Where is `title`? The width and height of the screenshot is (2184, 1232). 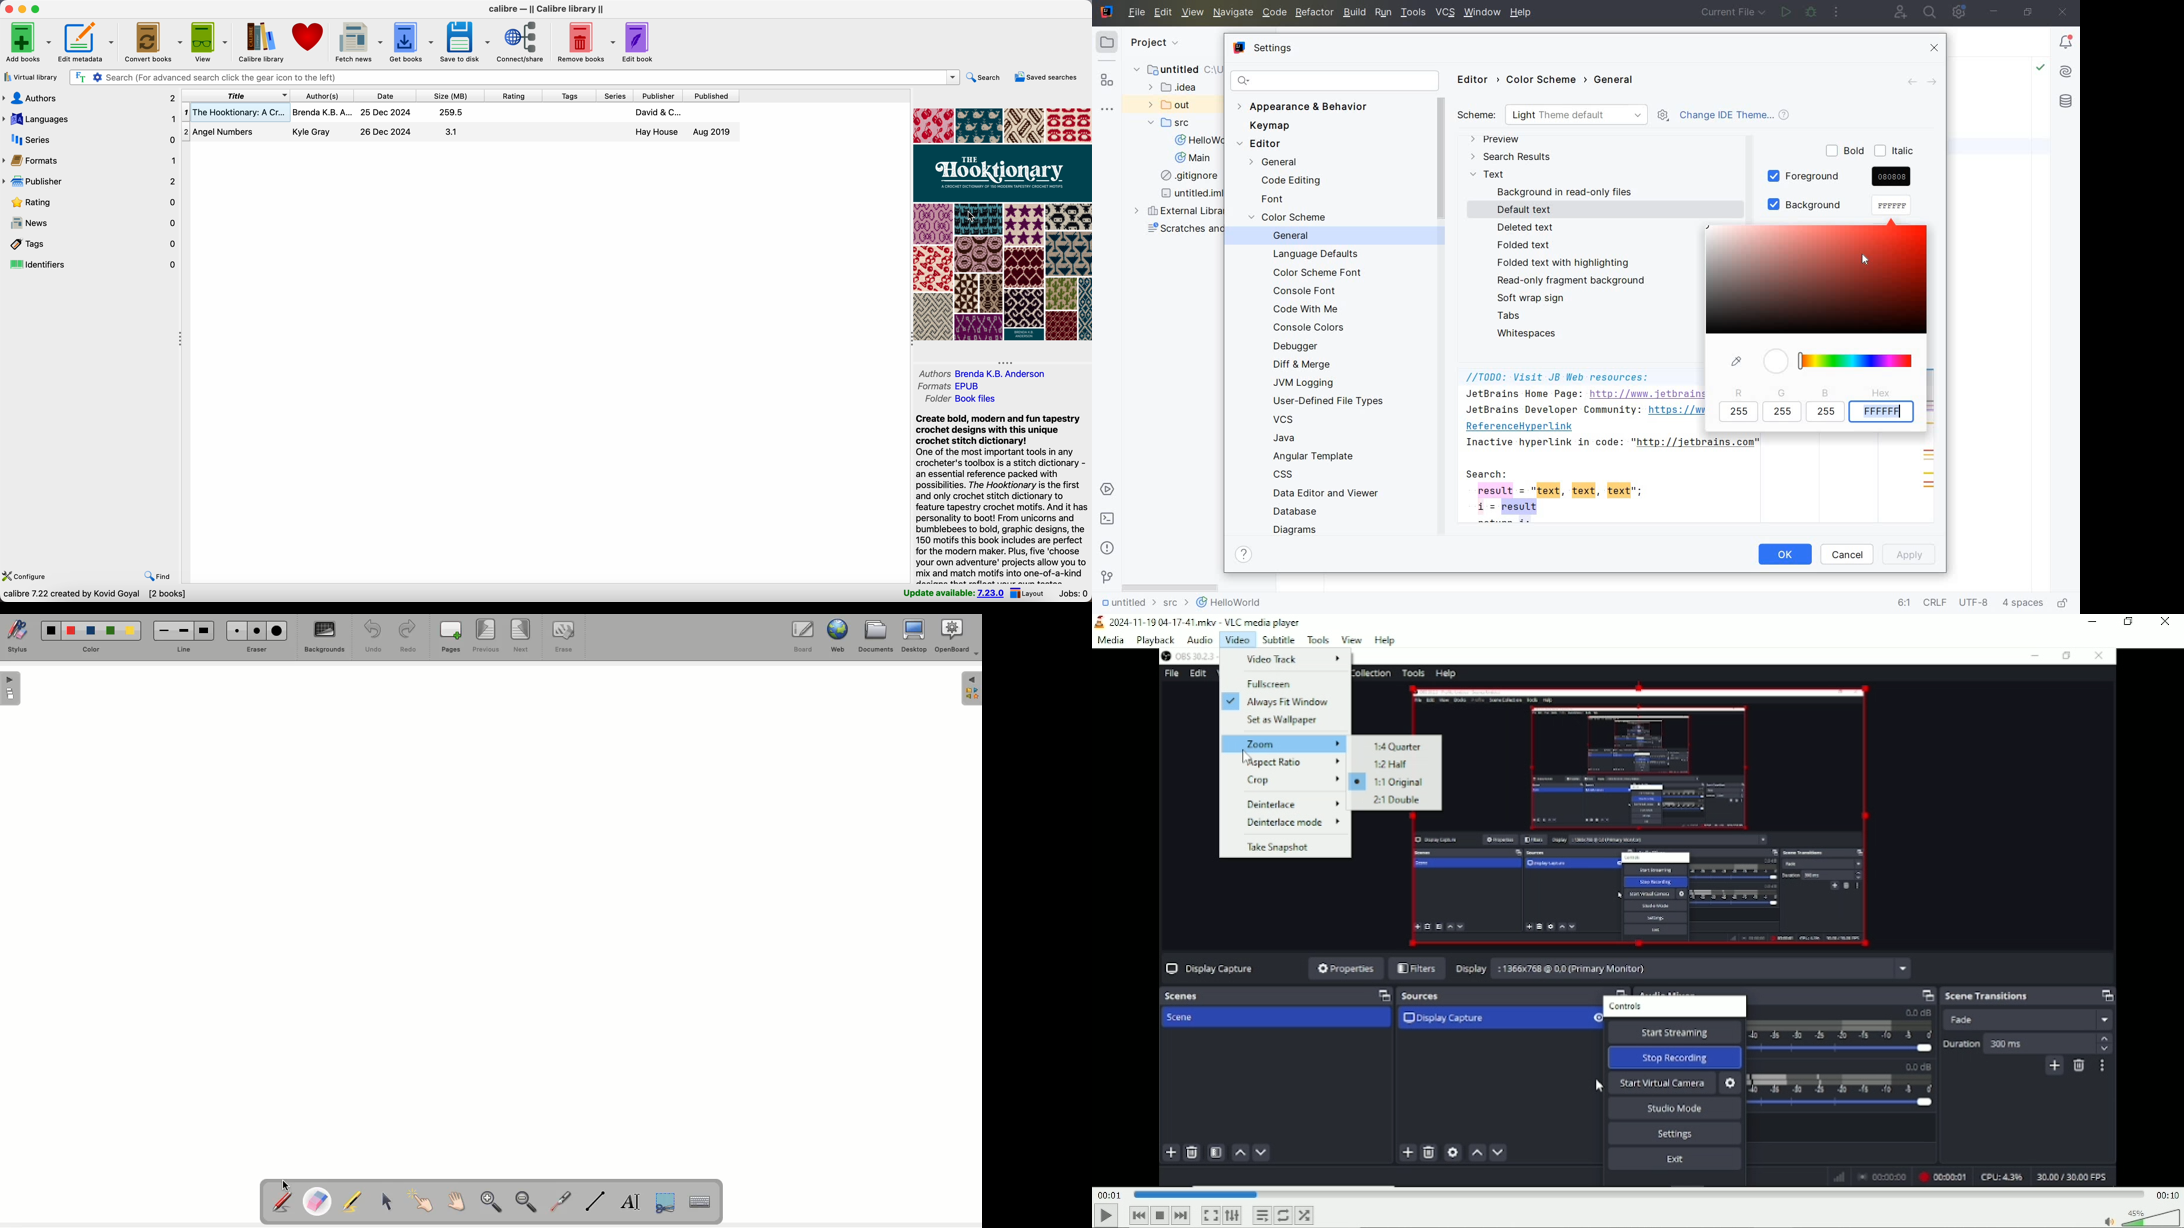 title is located at coordinates (236, 97).